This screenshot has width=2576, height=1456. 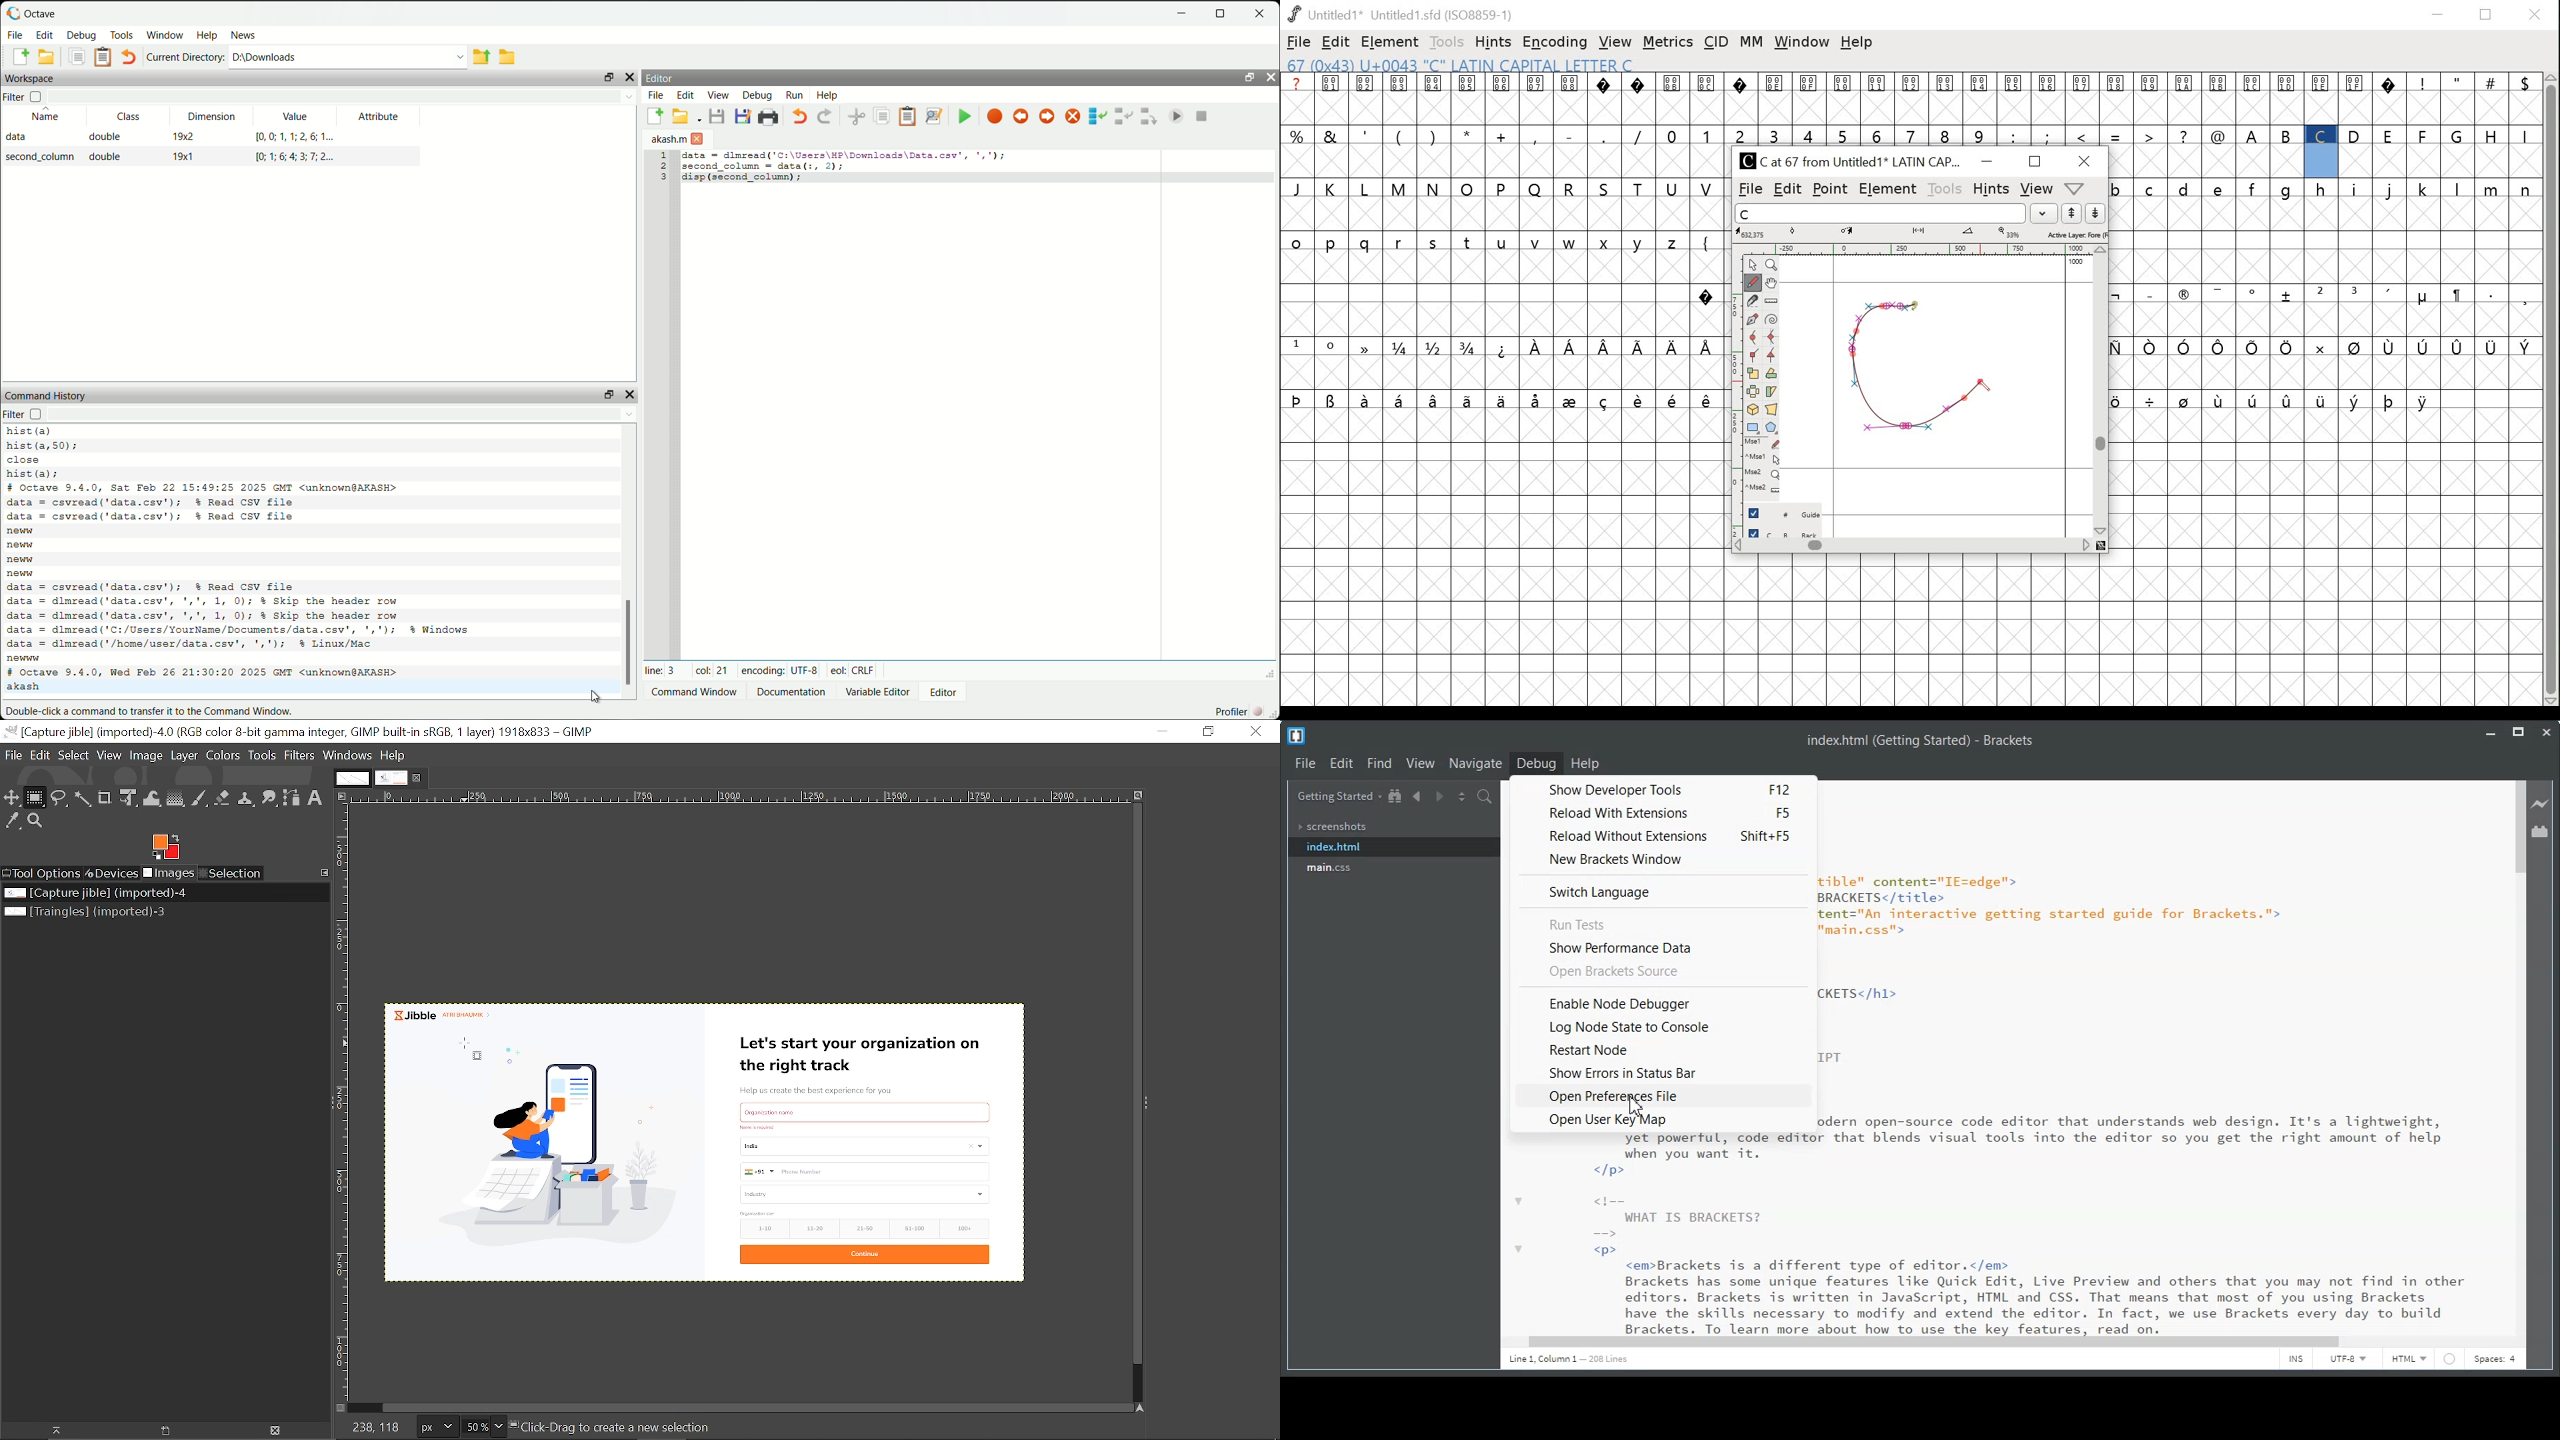 What do you see at coordinates (2037, 162) in the screenshot?
I see `maximize` at bounding box center [2037, 162].